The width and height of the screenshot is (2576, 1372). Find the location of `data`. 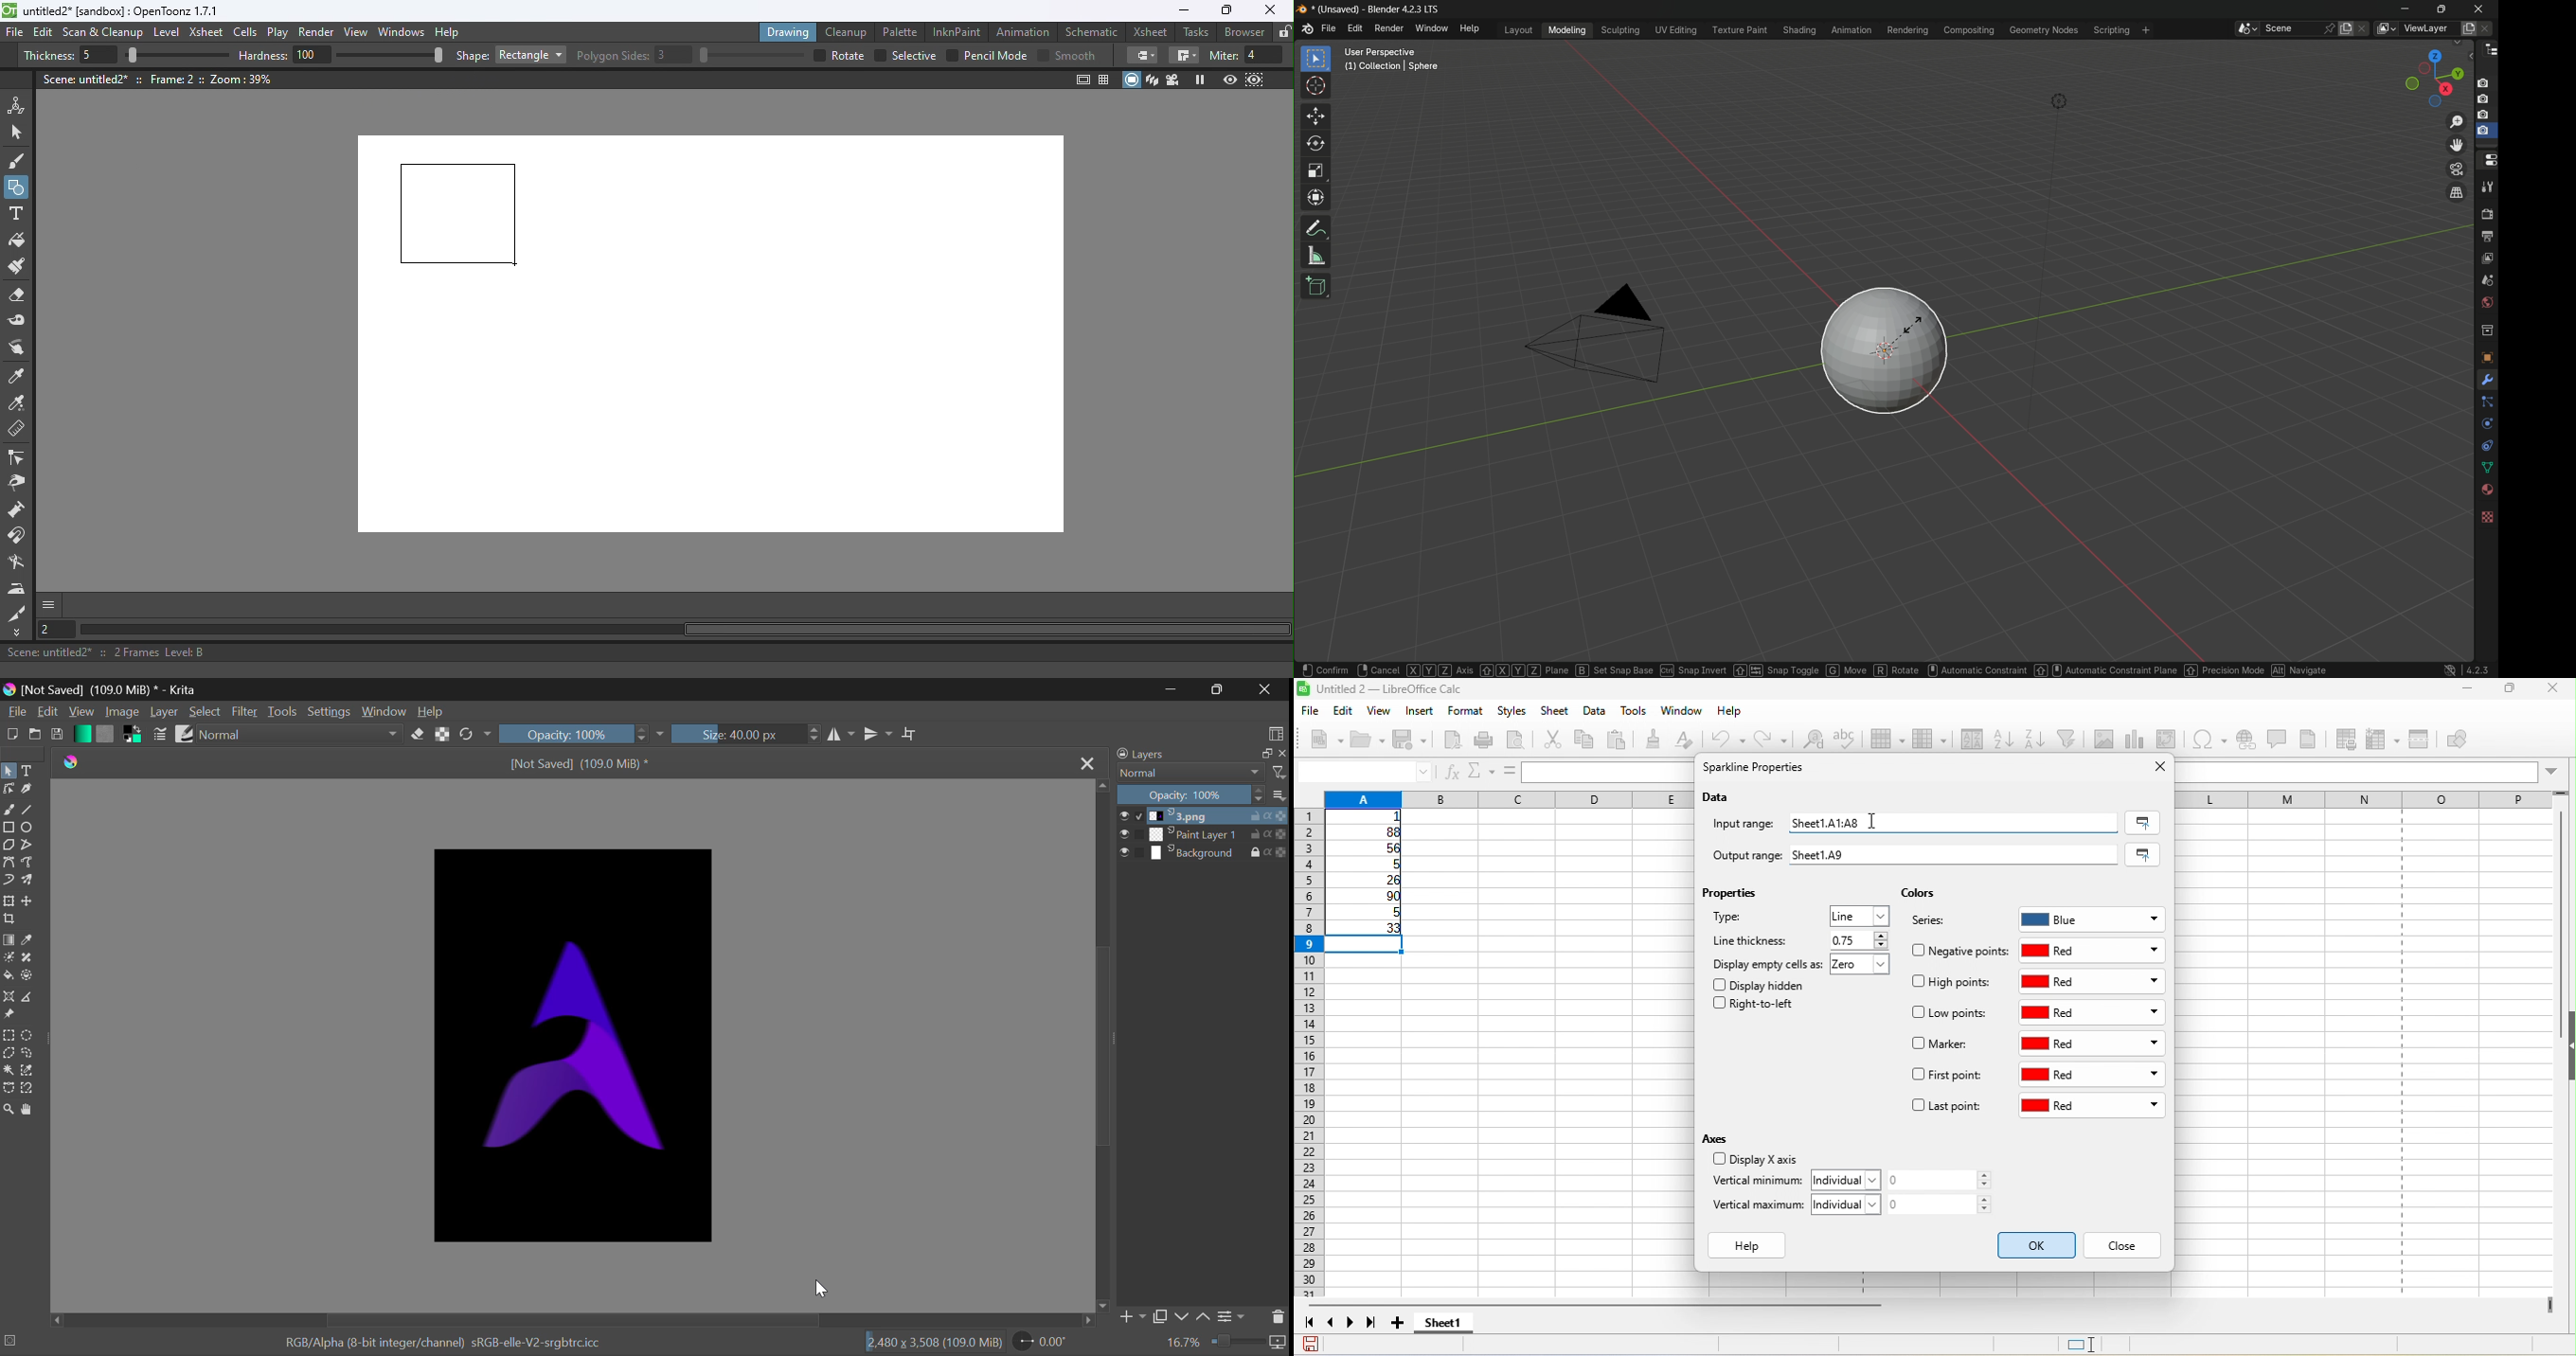

data is located at coordinates (1719, 798).